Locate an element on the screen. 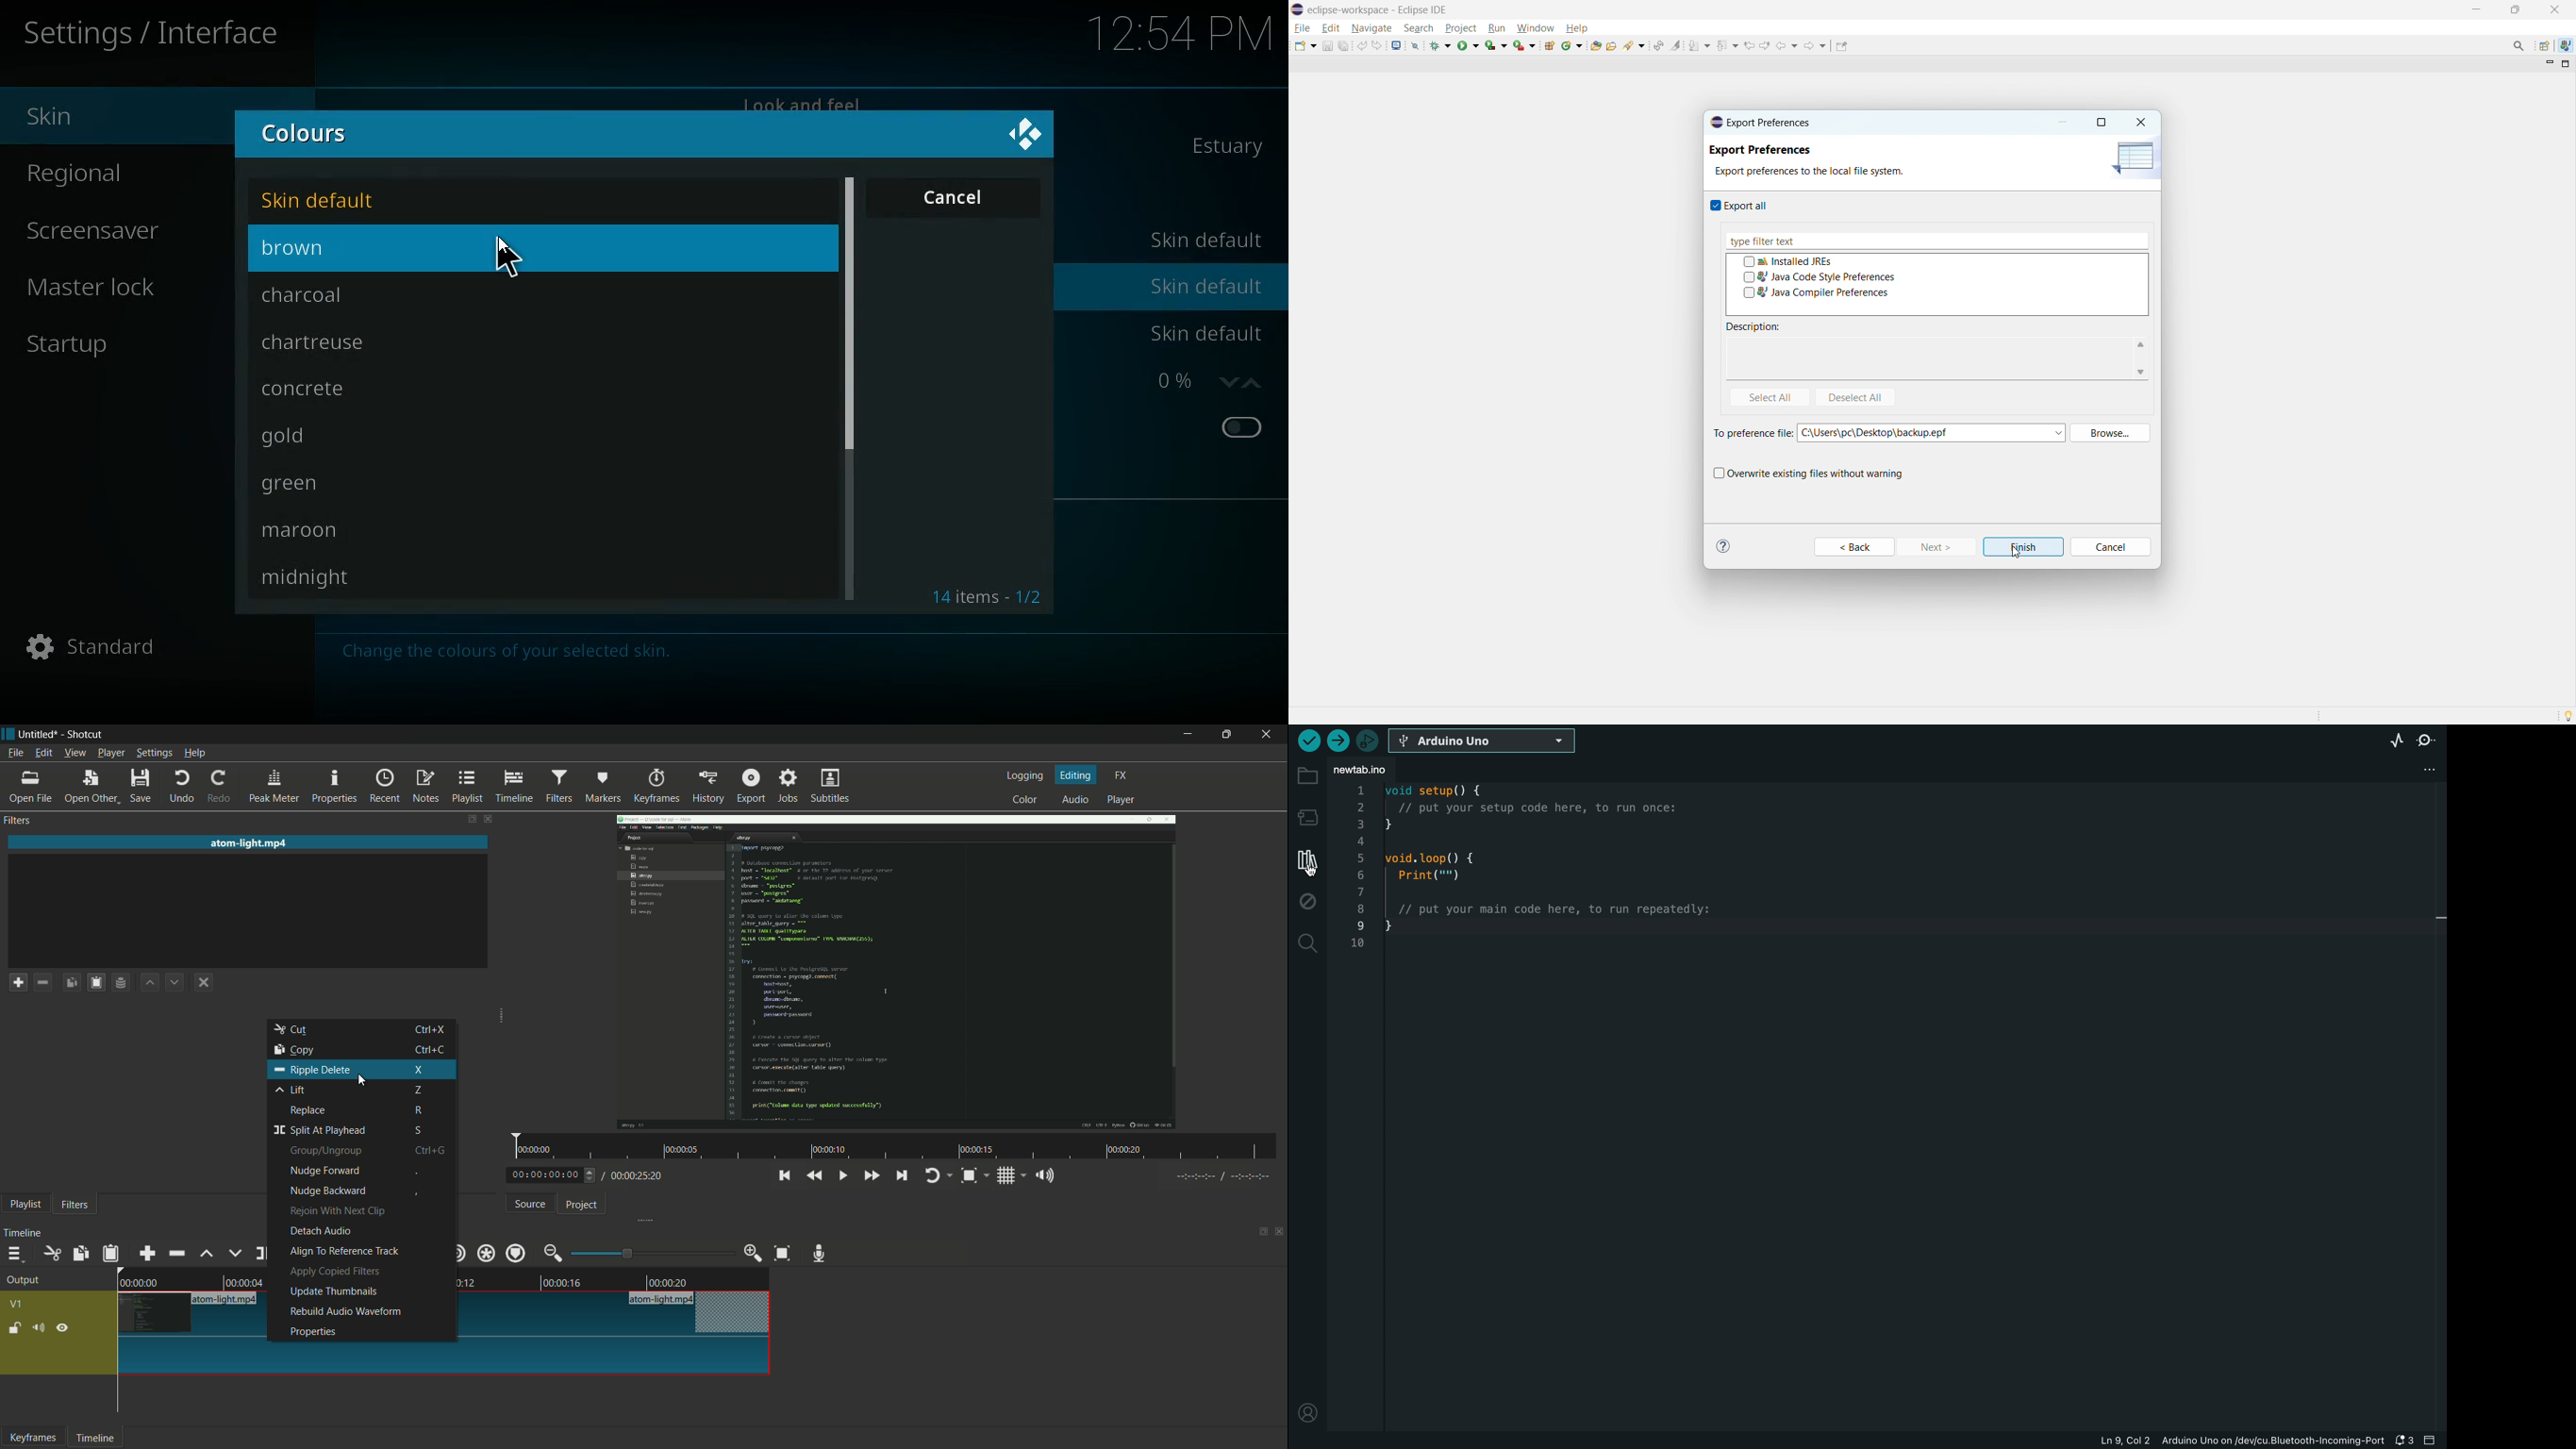  audio is located at coordinates (1077, 800).